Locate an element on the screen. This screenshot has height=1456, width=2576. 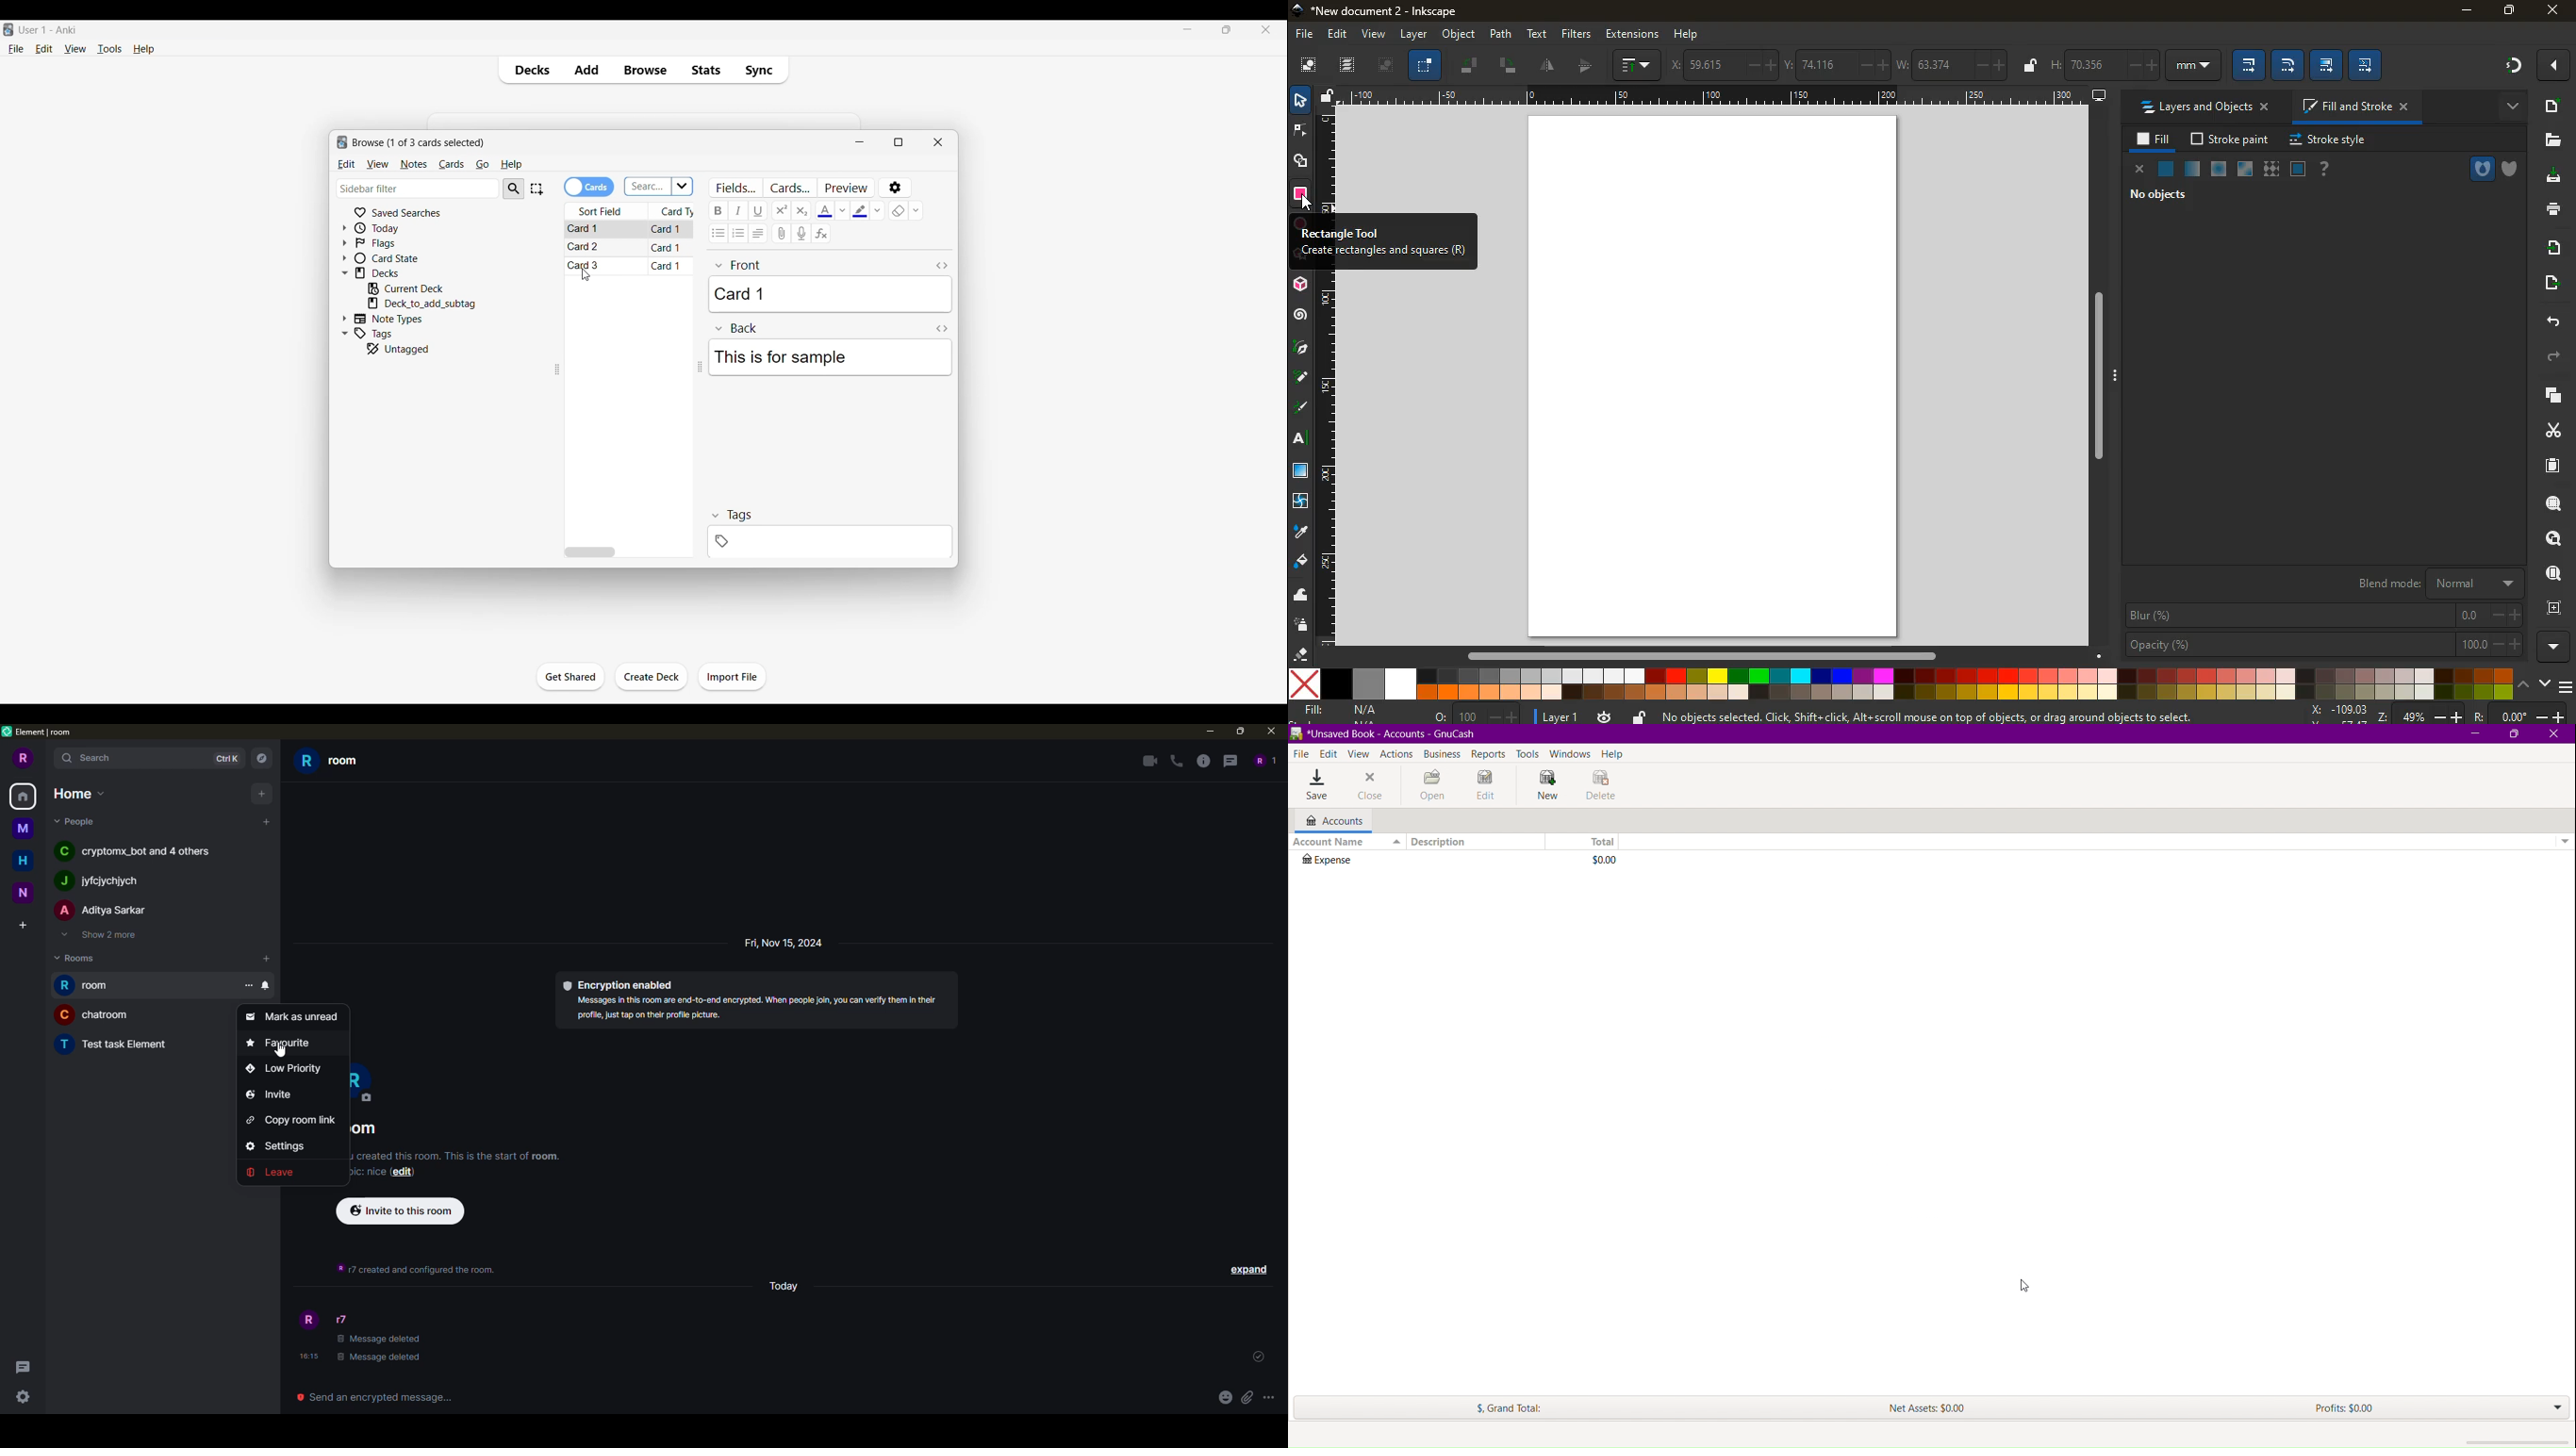
show 2 more is located at coordinates (103, 936).